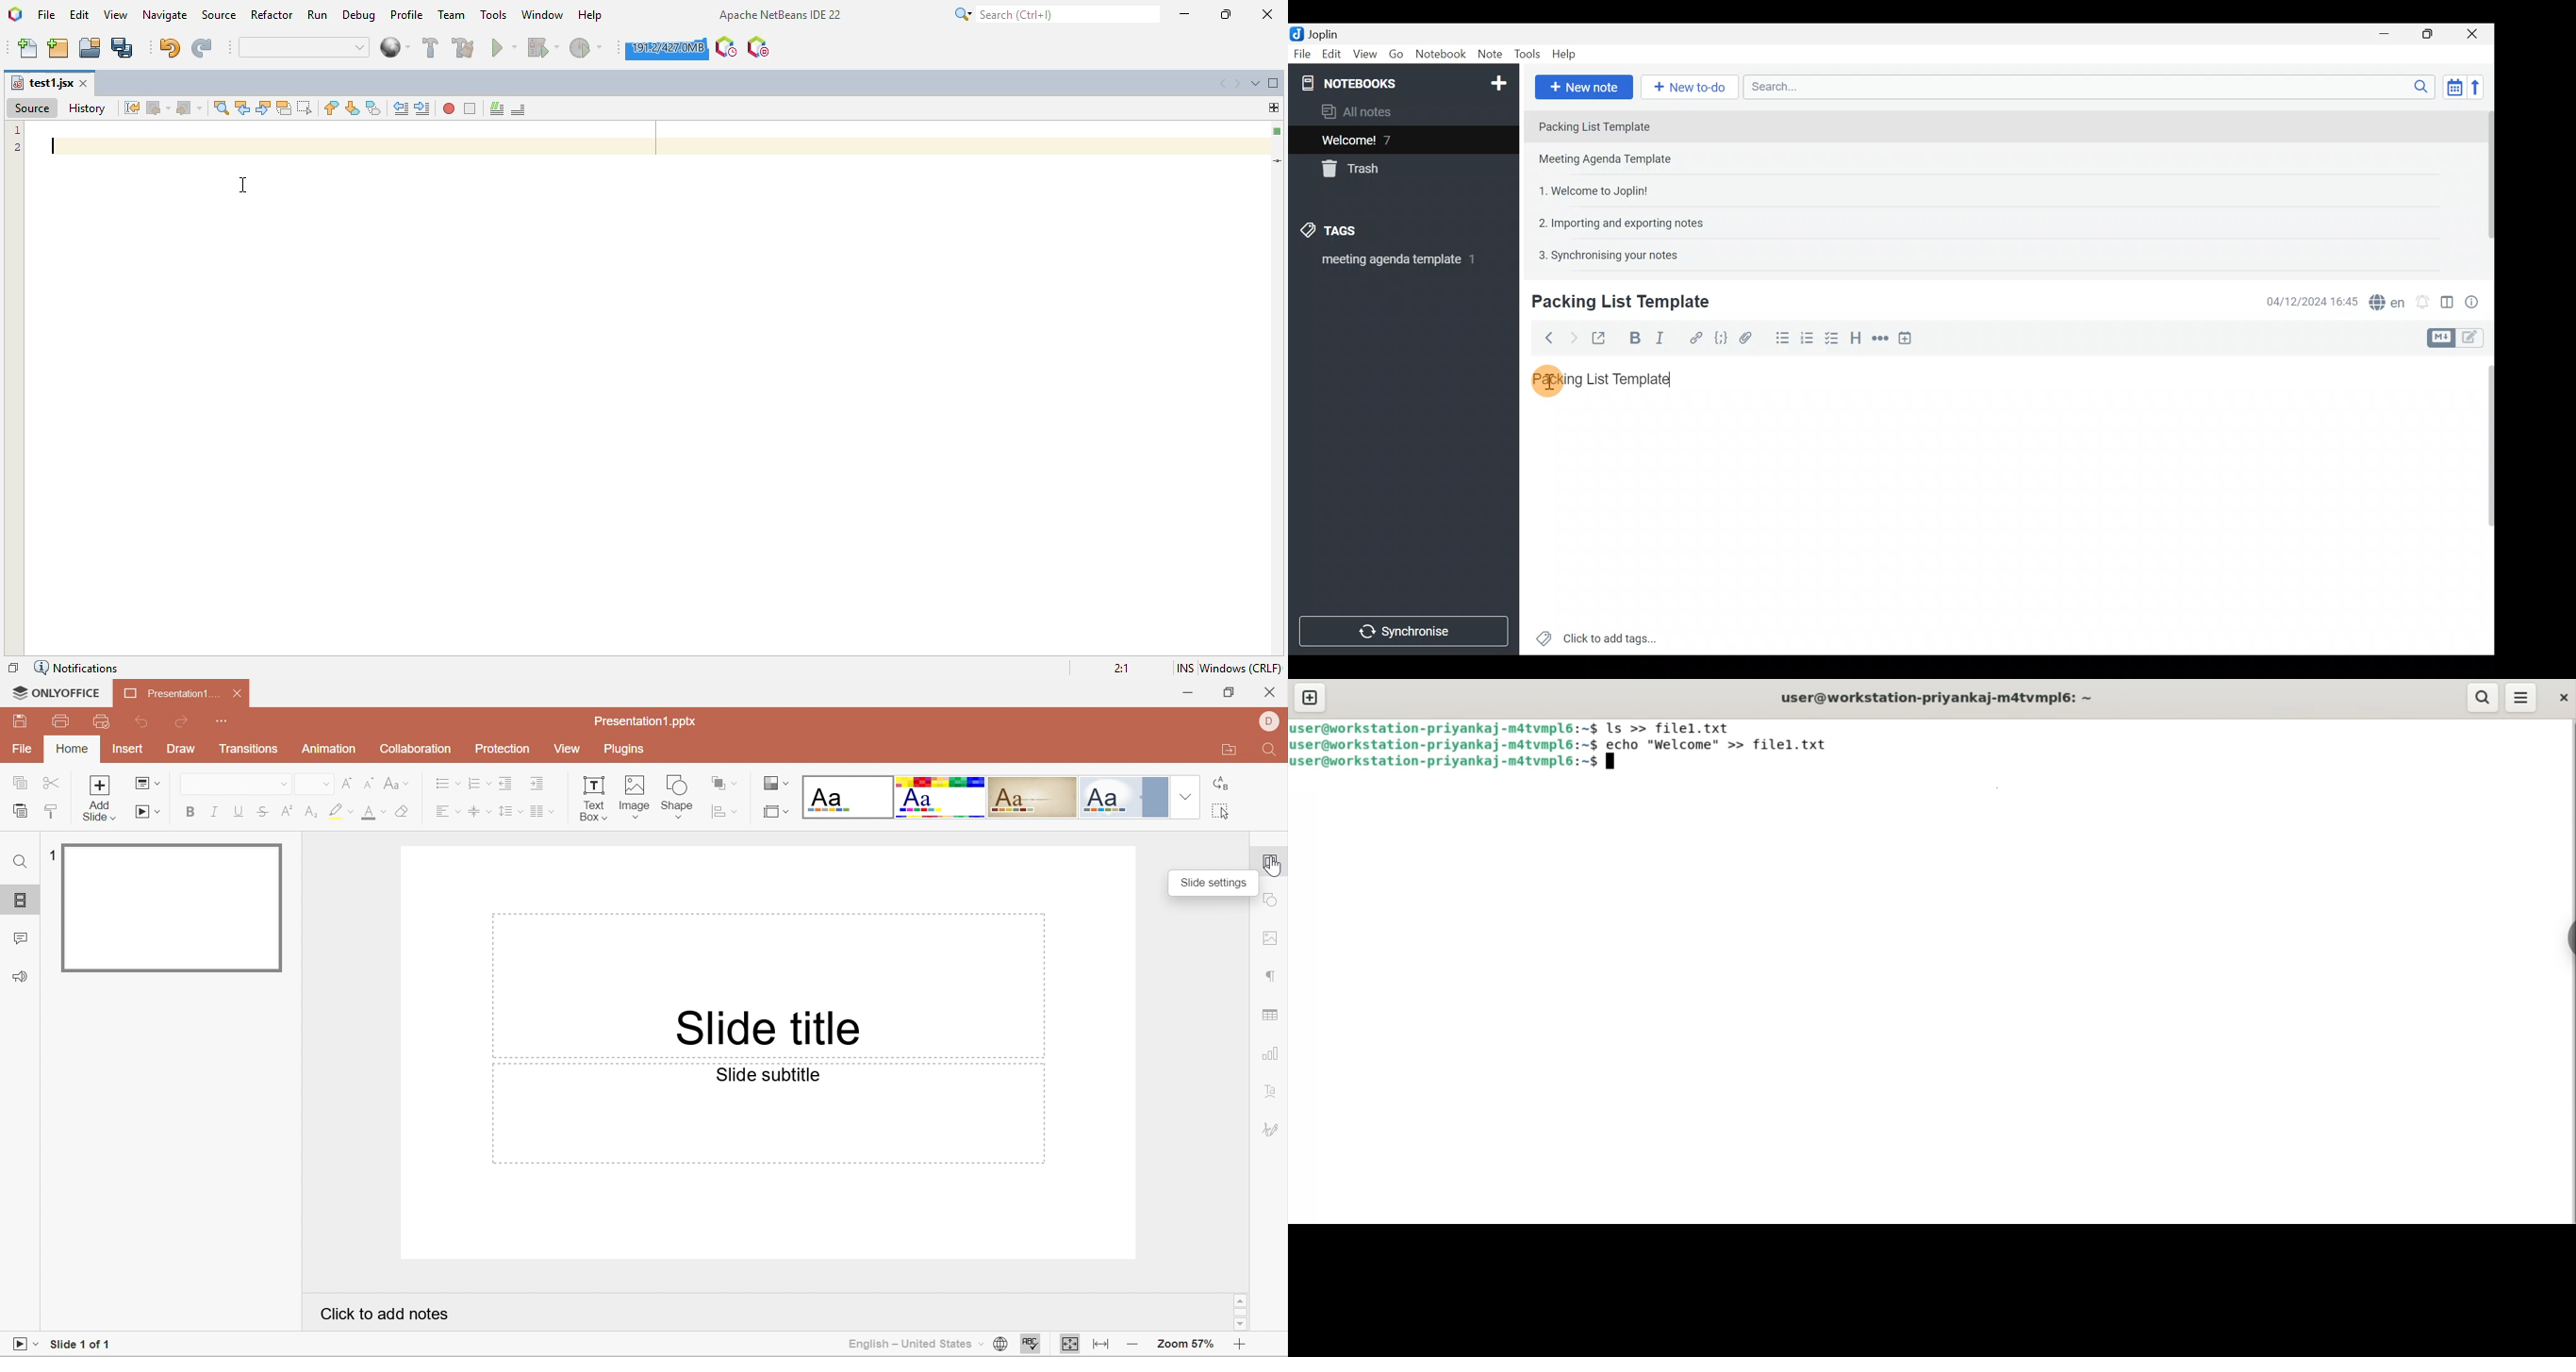 The height and width of the screenshot is (1372, 2576). Describe the element at coordinates (1269, 976) in the screenshot. I see `paragraph settings` at that location.